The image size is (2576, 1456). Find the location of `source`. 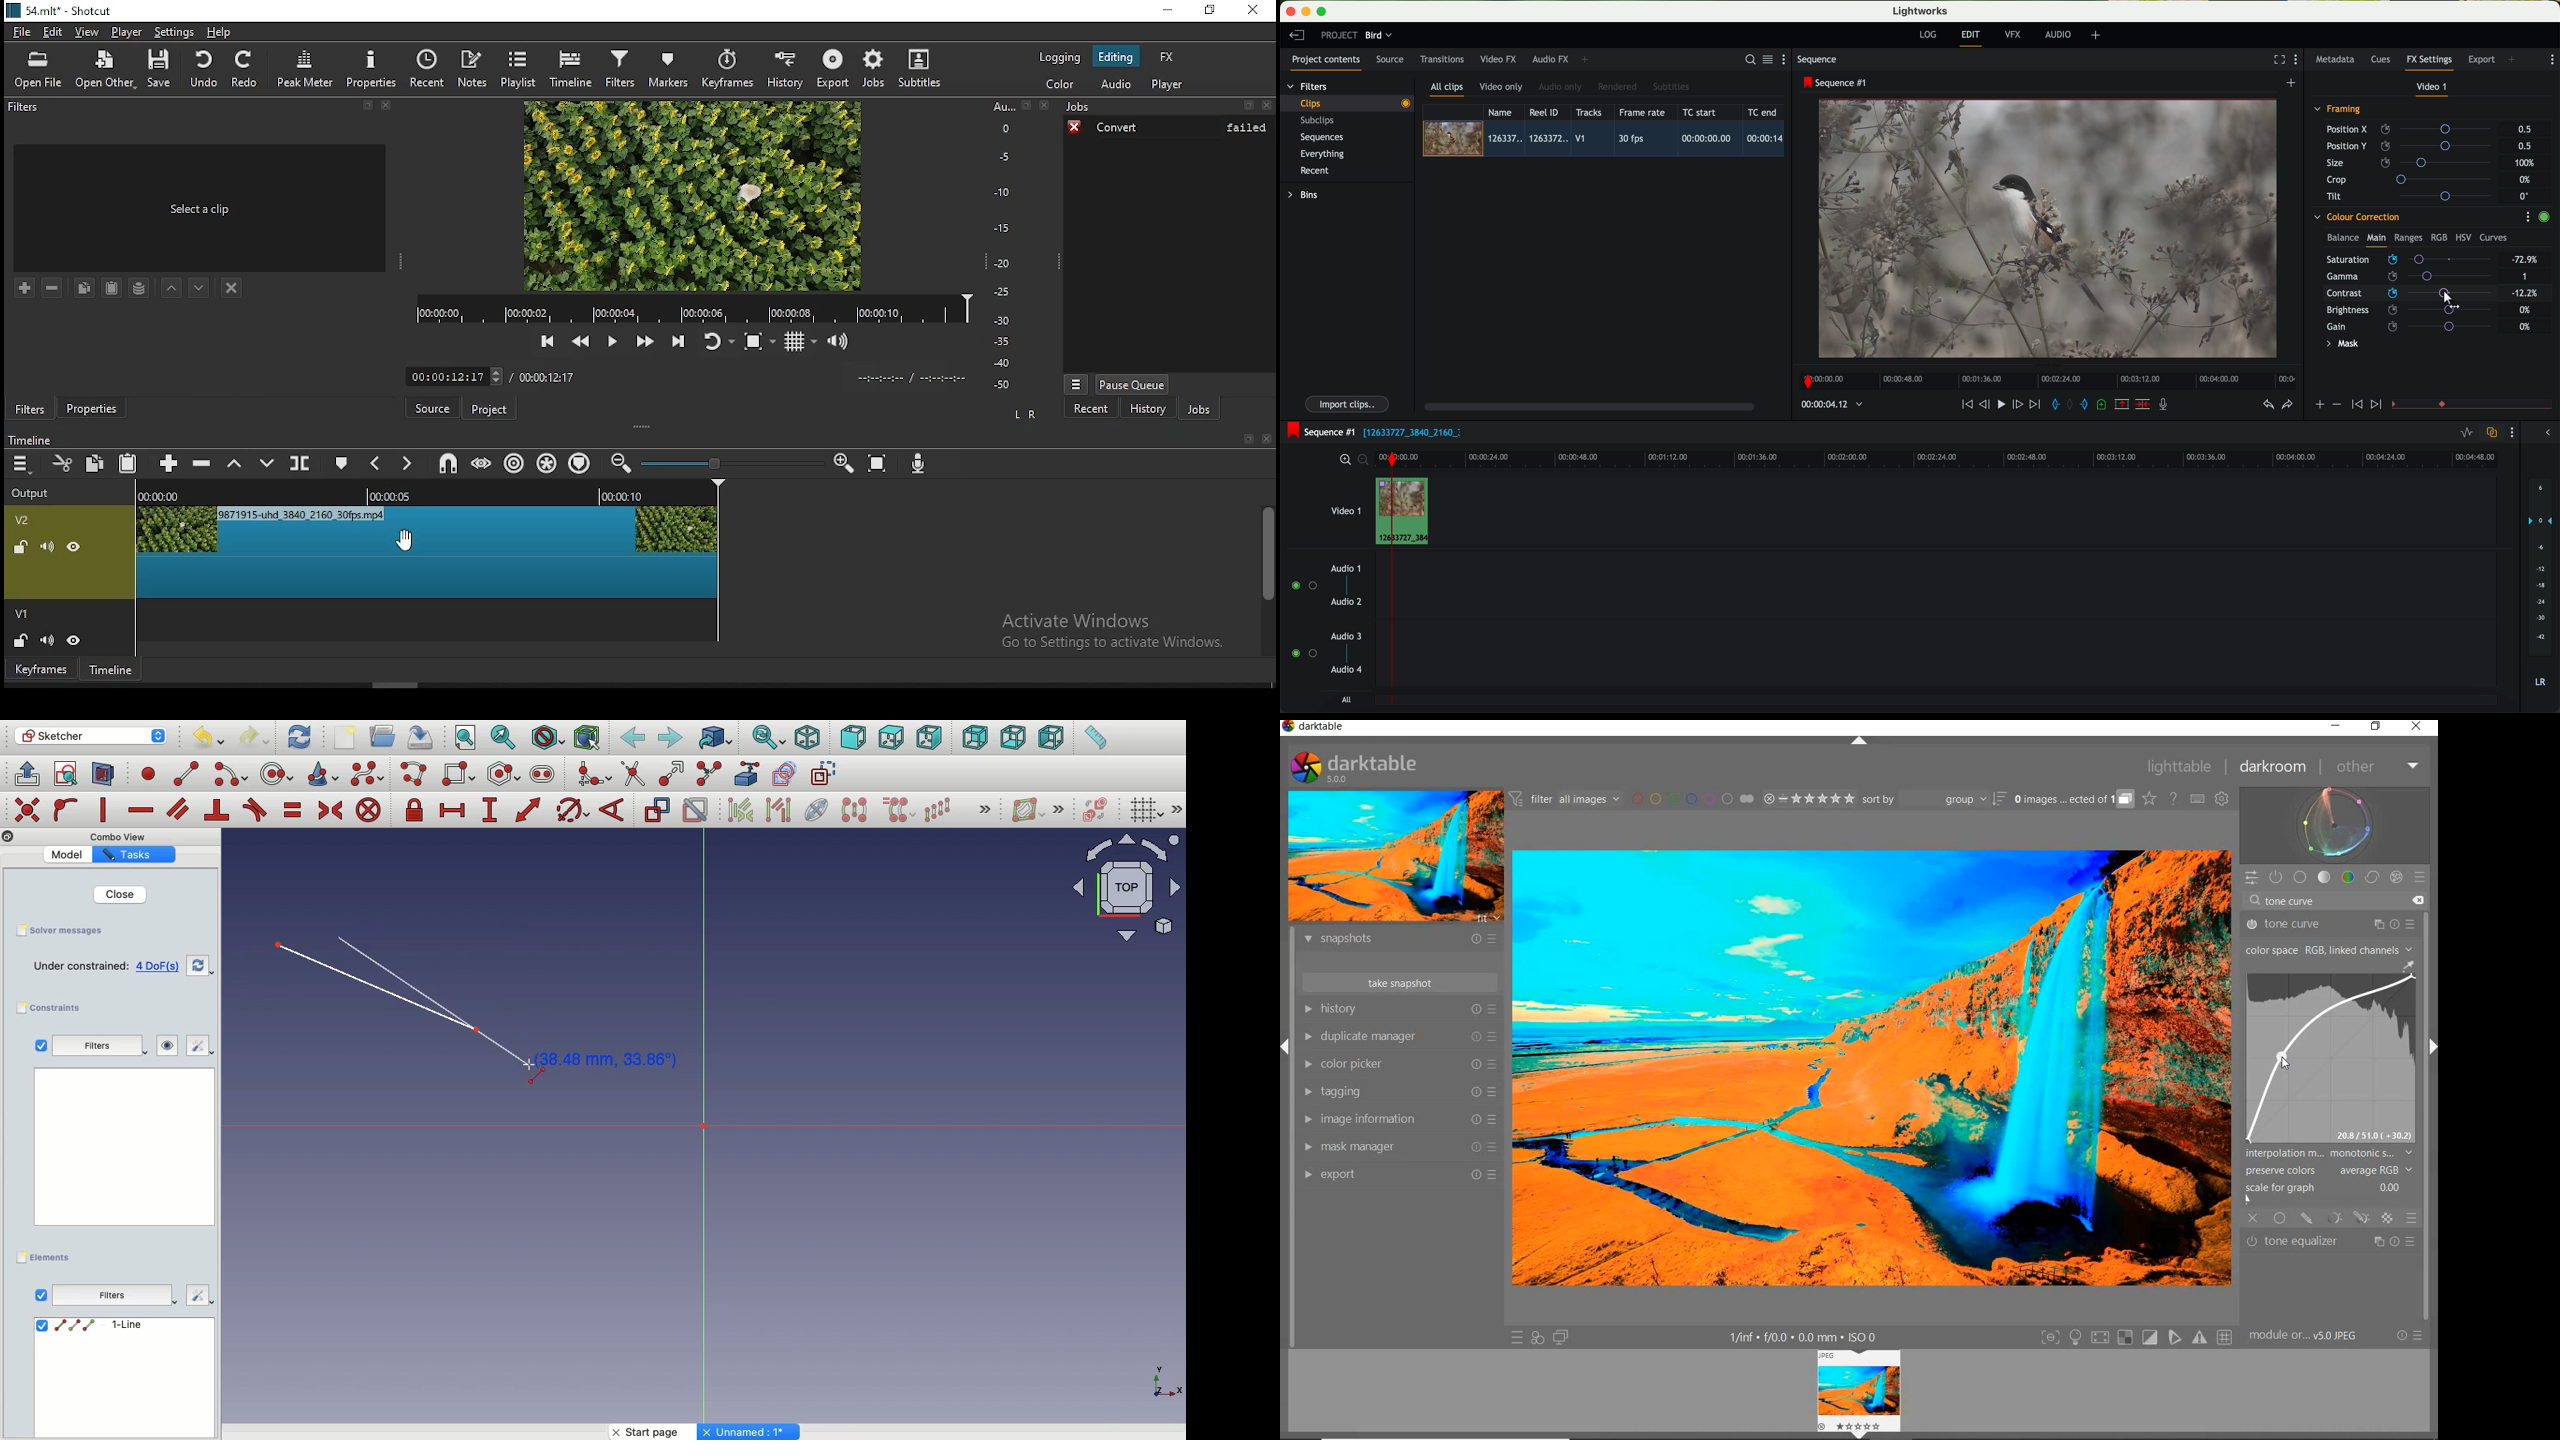

source is located at coordinates (433, 408).